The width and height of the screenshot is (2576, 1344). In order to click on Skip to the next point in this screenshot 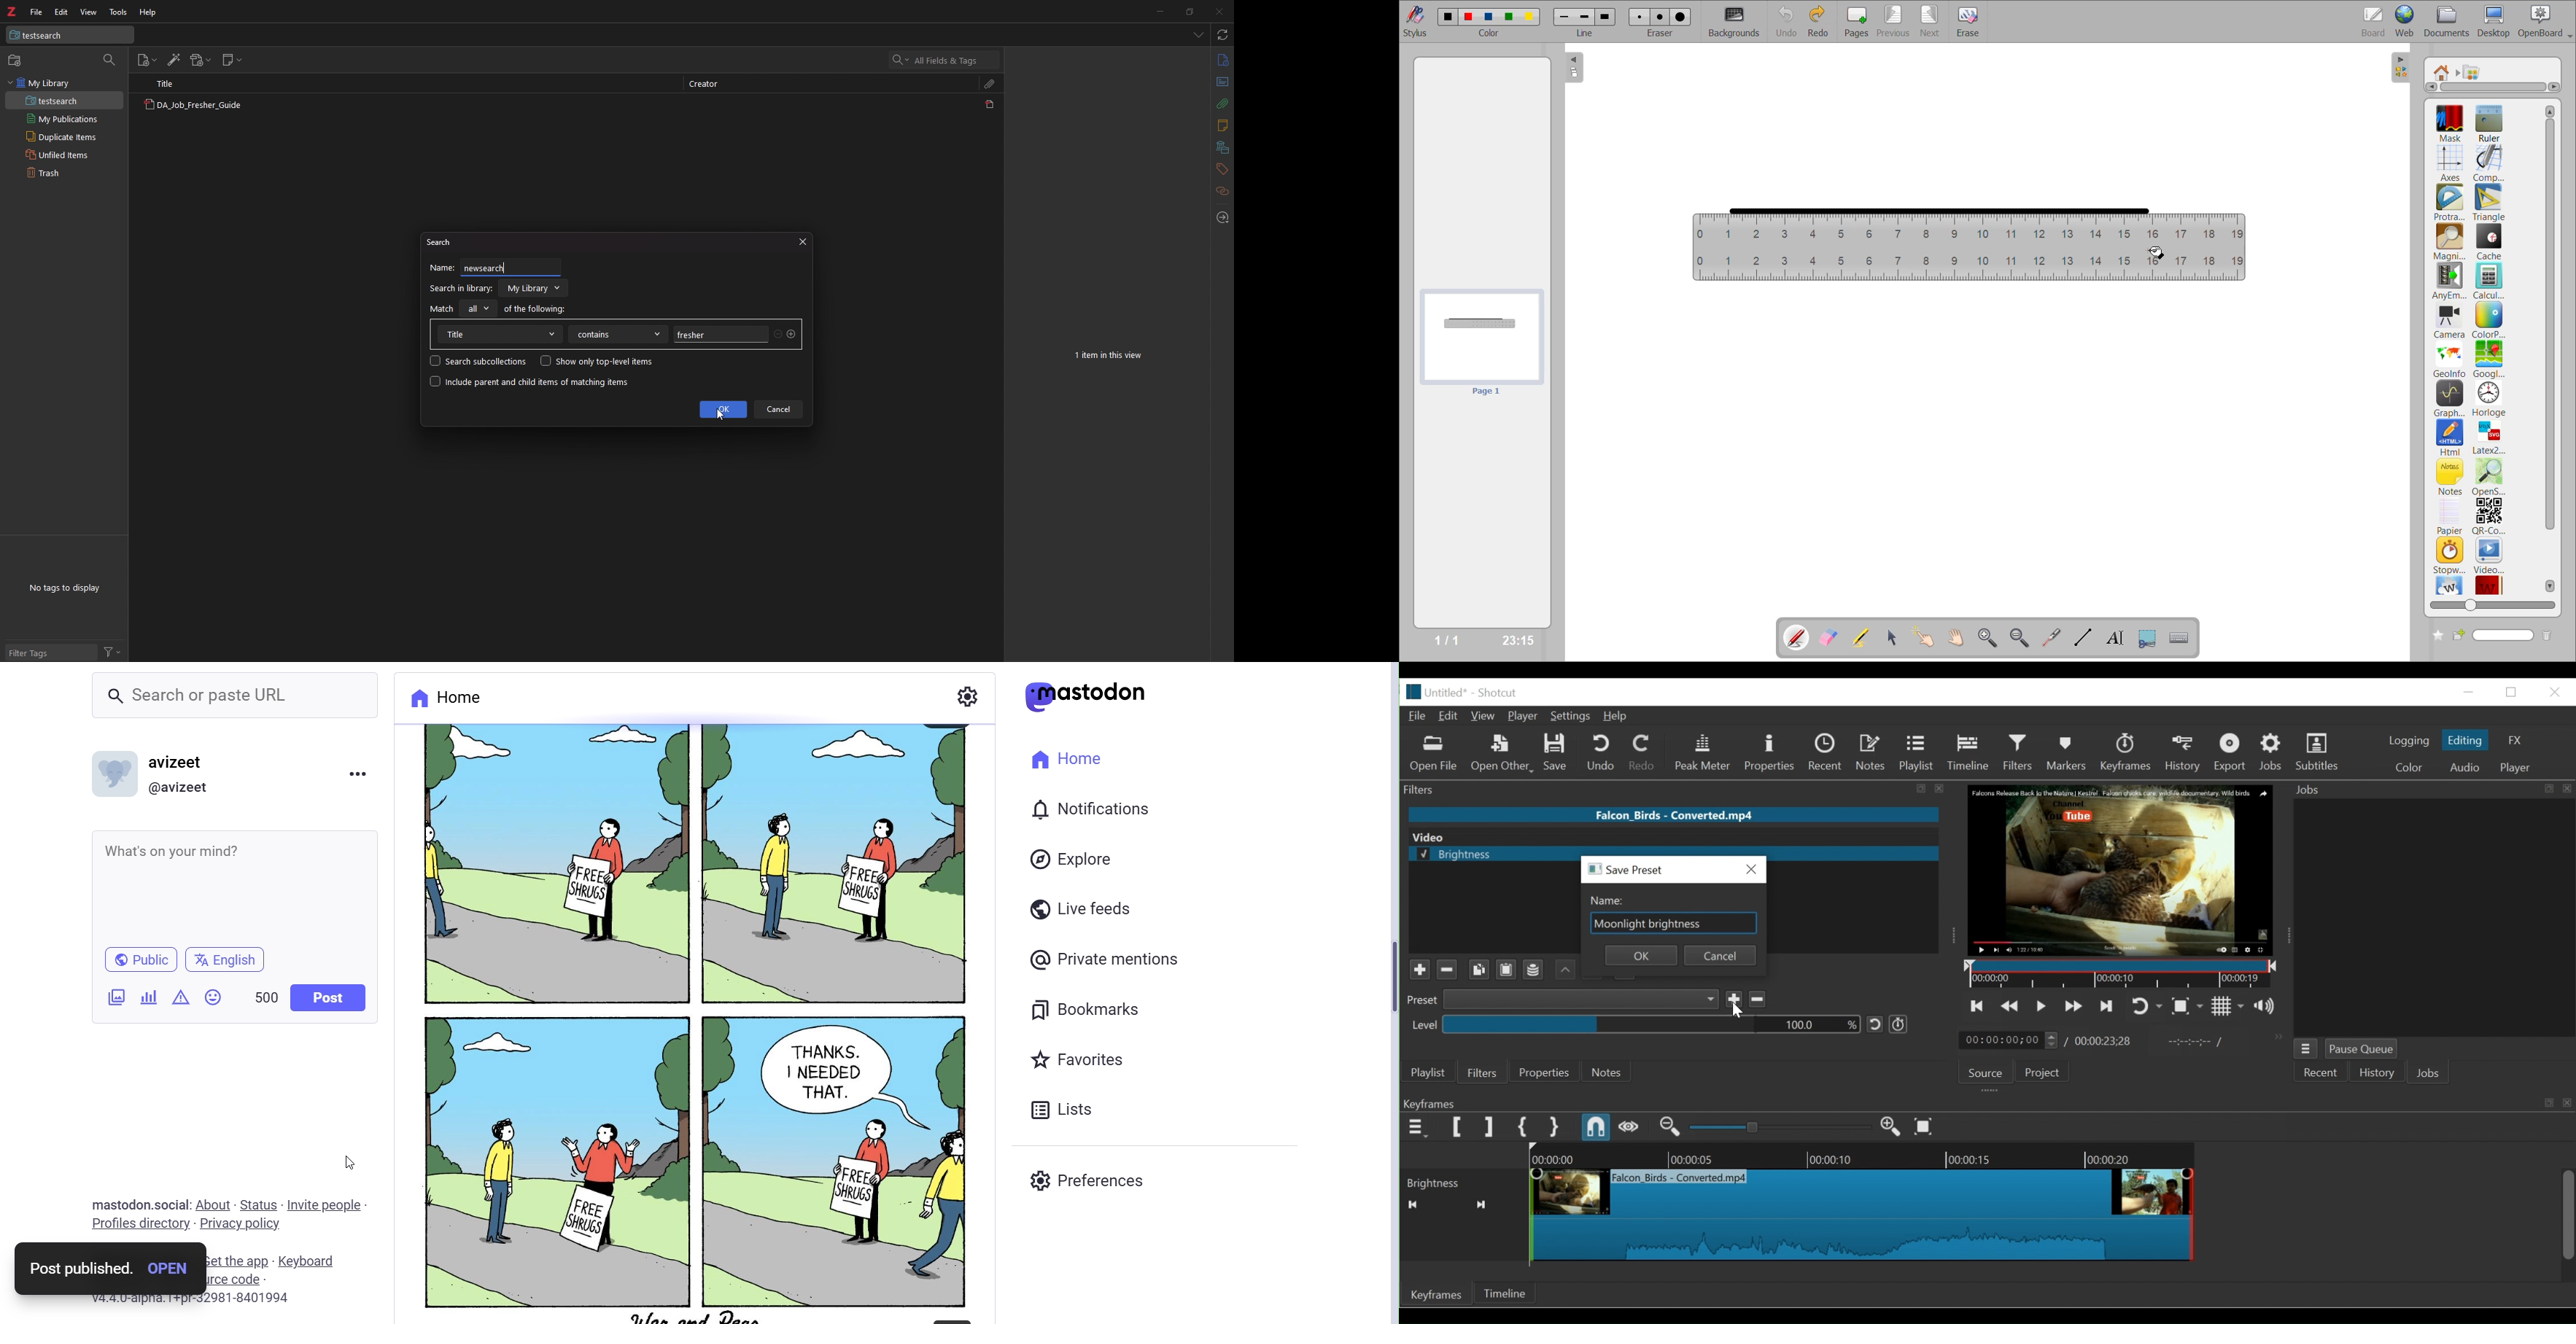, I will do `click(2104, 1007)`.